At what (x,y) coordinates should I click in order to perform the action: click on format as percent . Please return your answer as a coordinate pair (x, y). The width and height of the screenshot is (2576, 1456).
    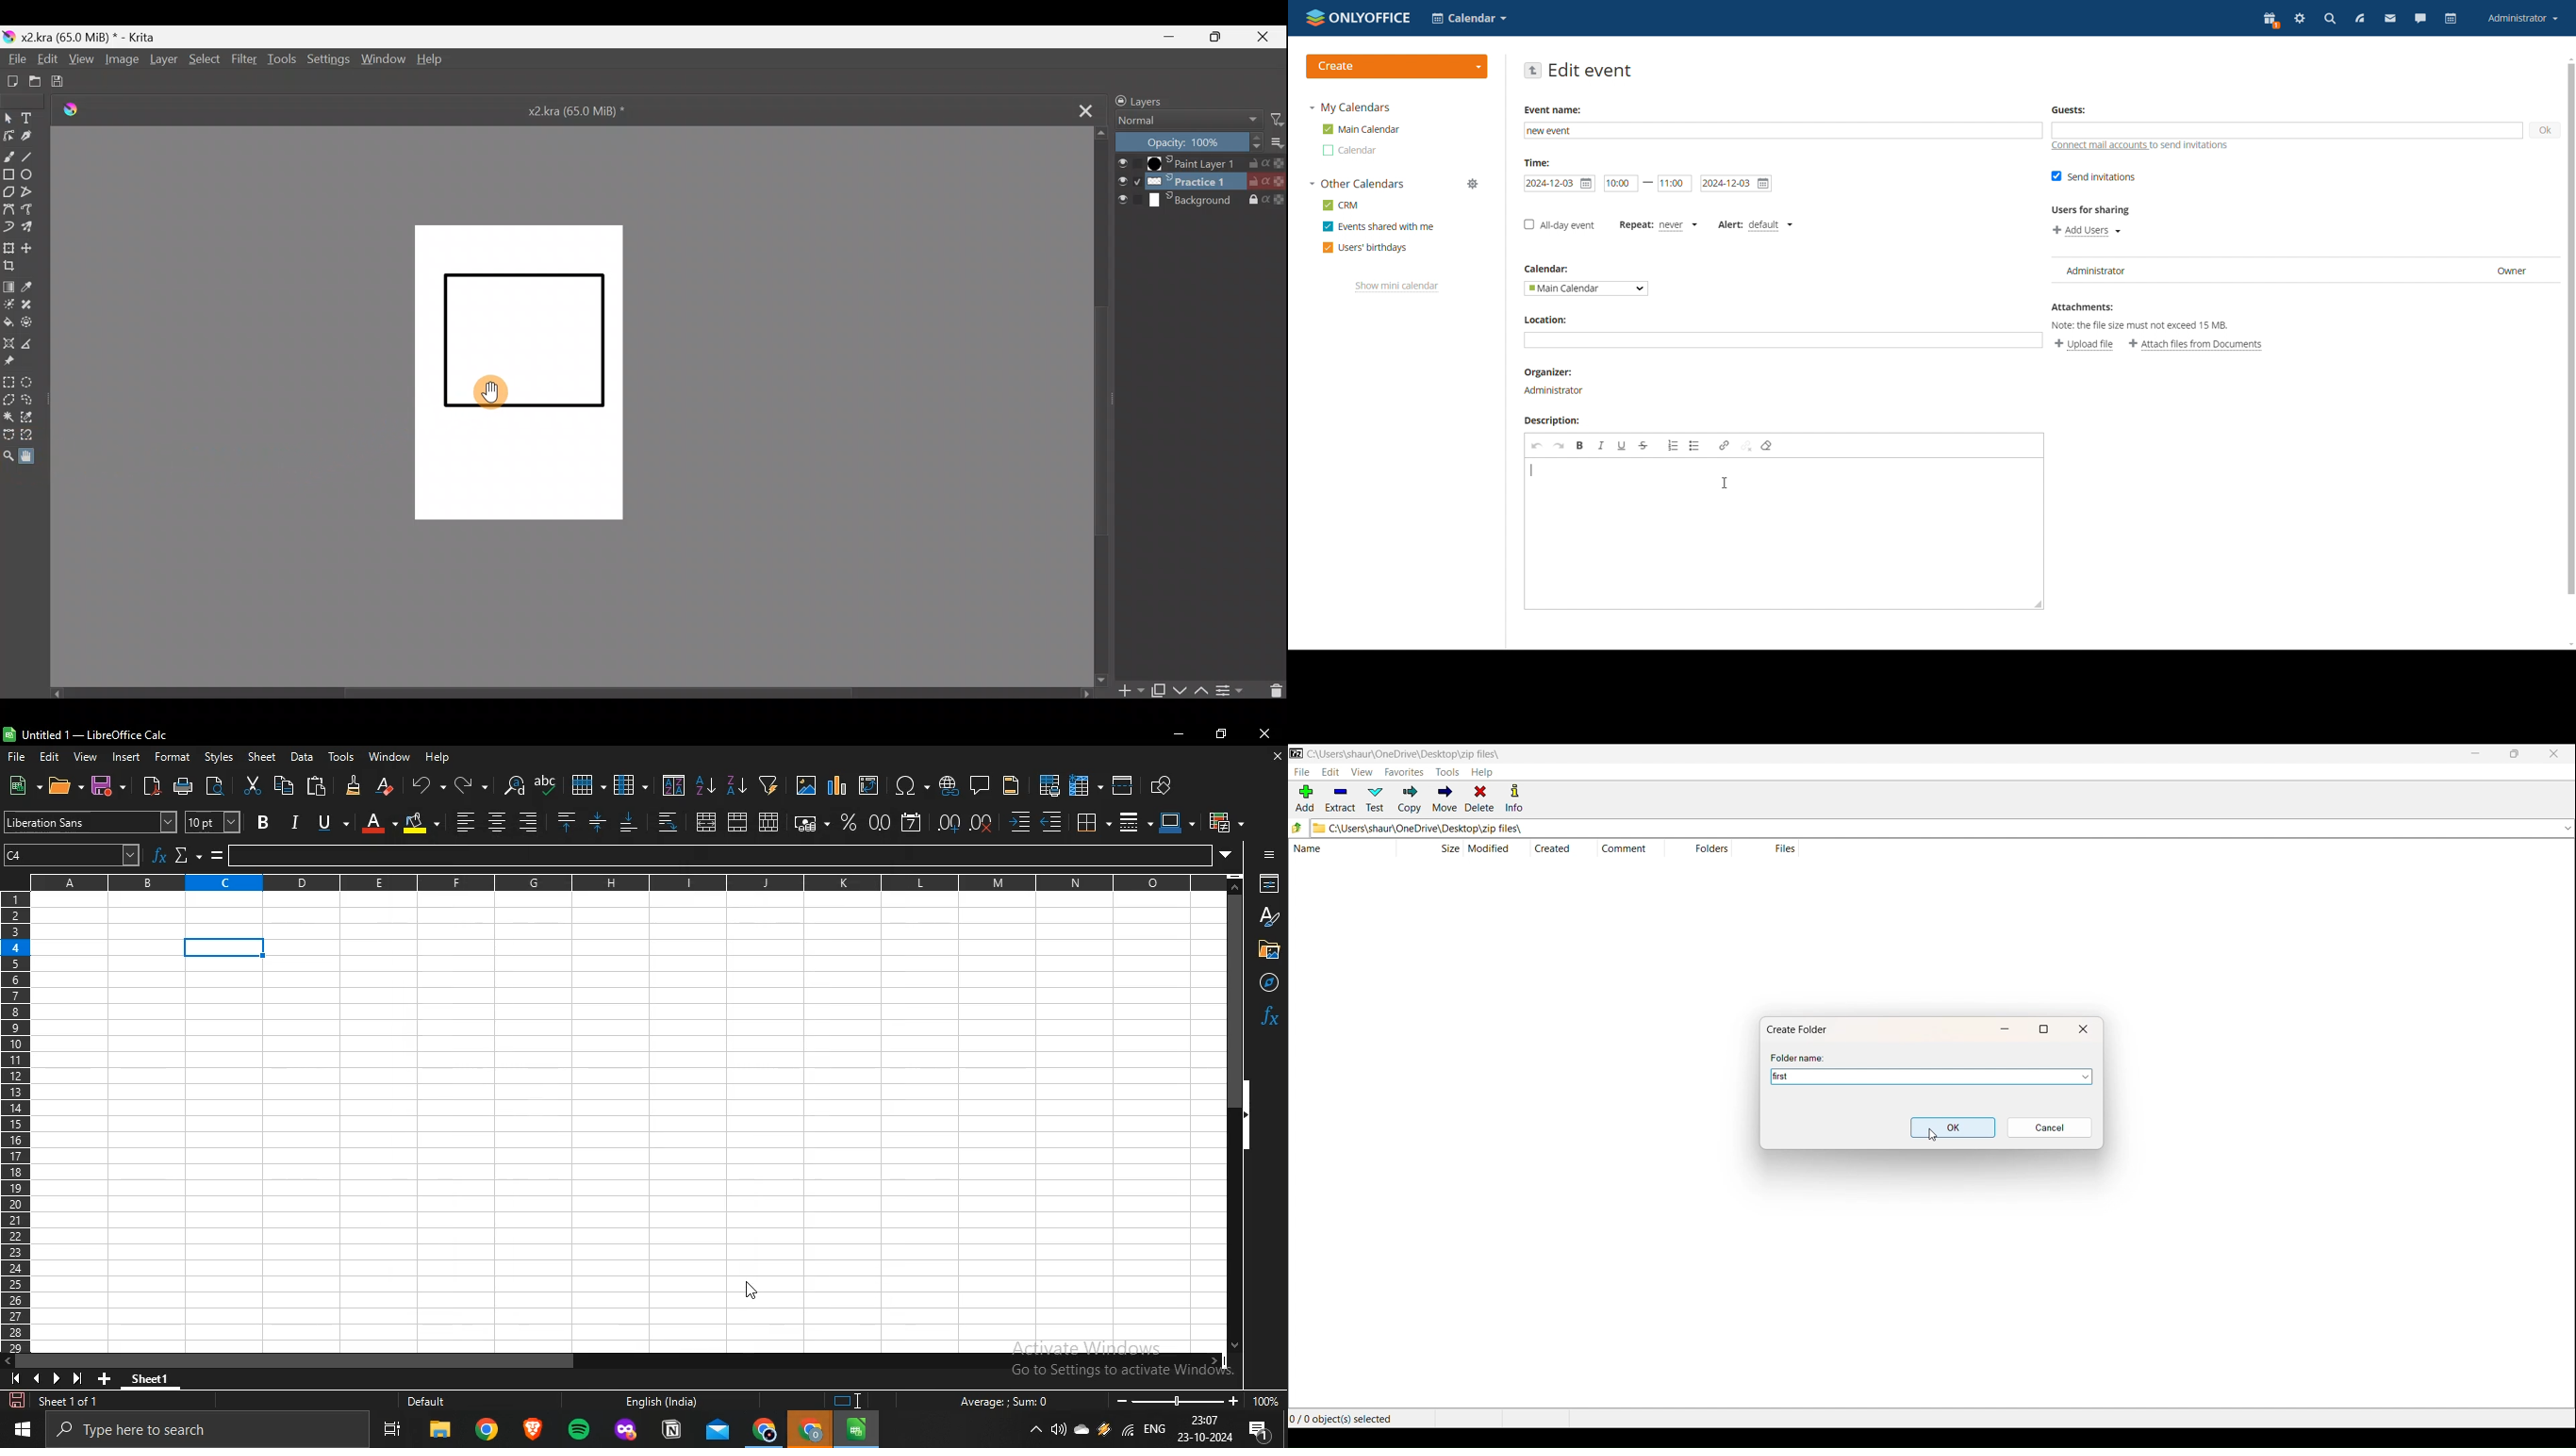
    Looking at the image, I should click on (848, 821).